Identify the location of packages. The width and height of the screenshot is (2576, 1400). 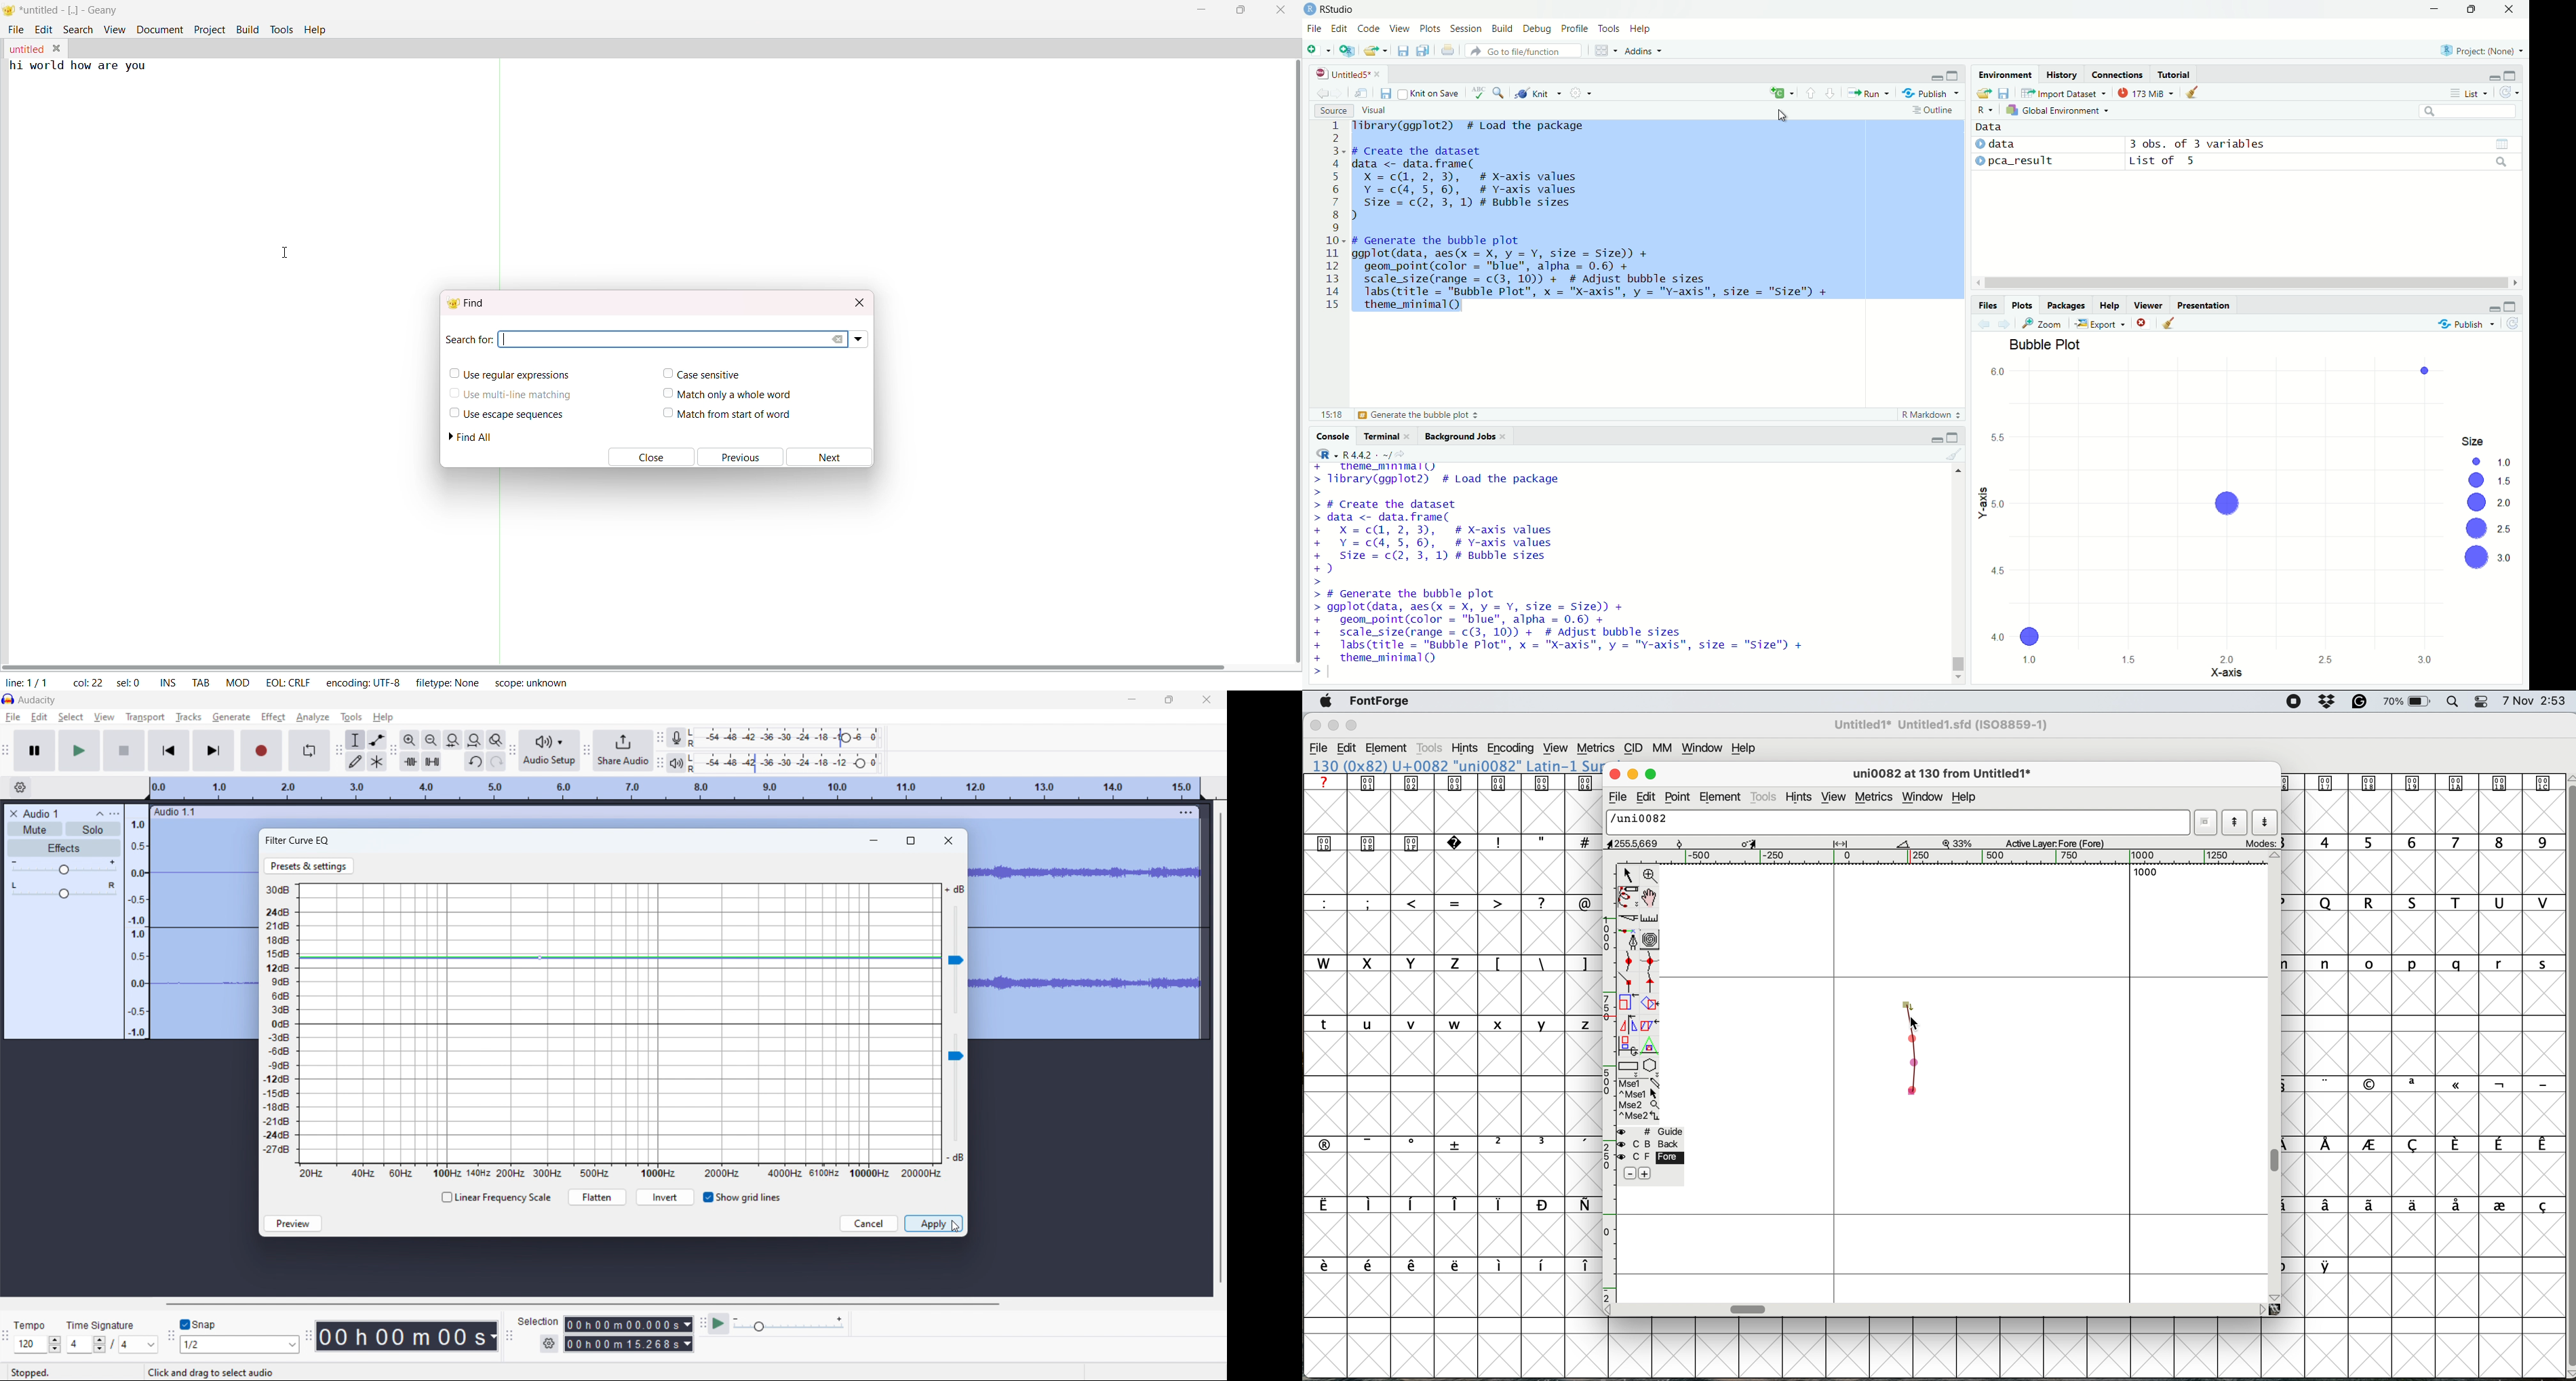
(2066, 306).